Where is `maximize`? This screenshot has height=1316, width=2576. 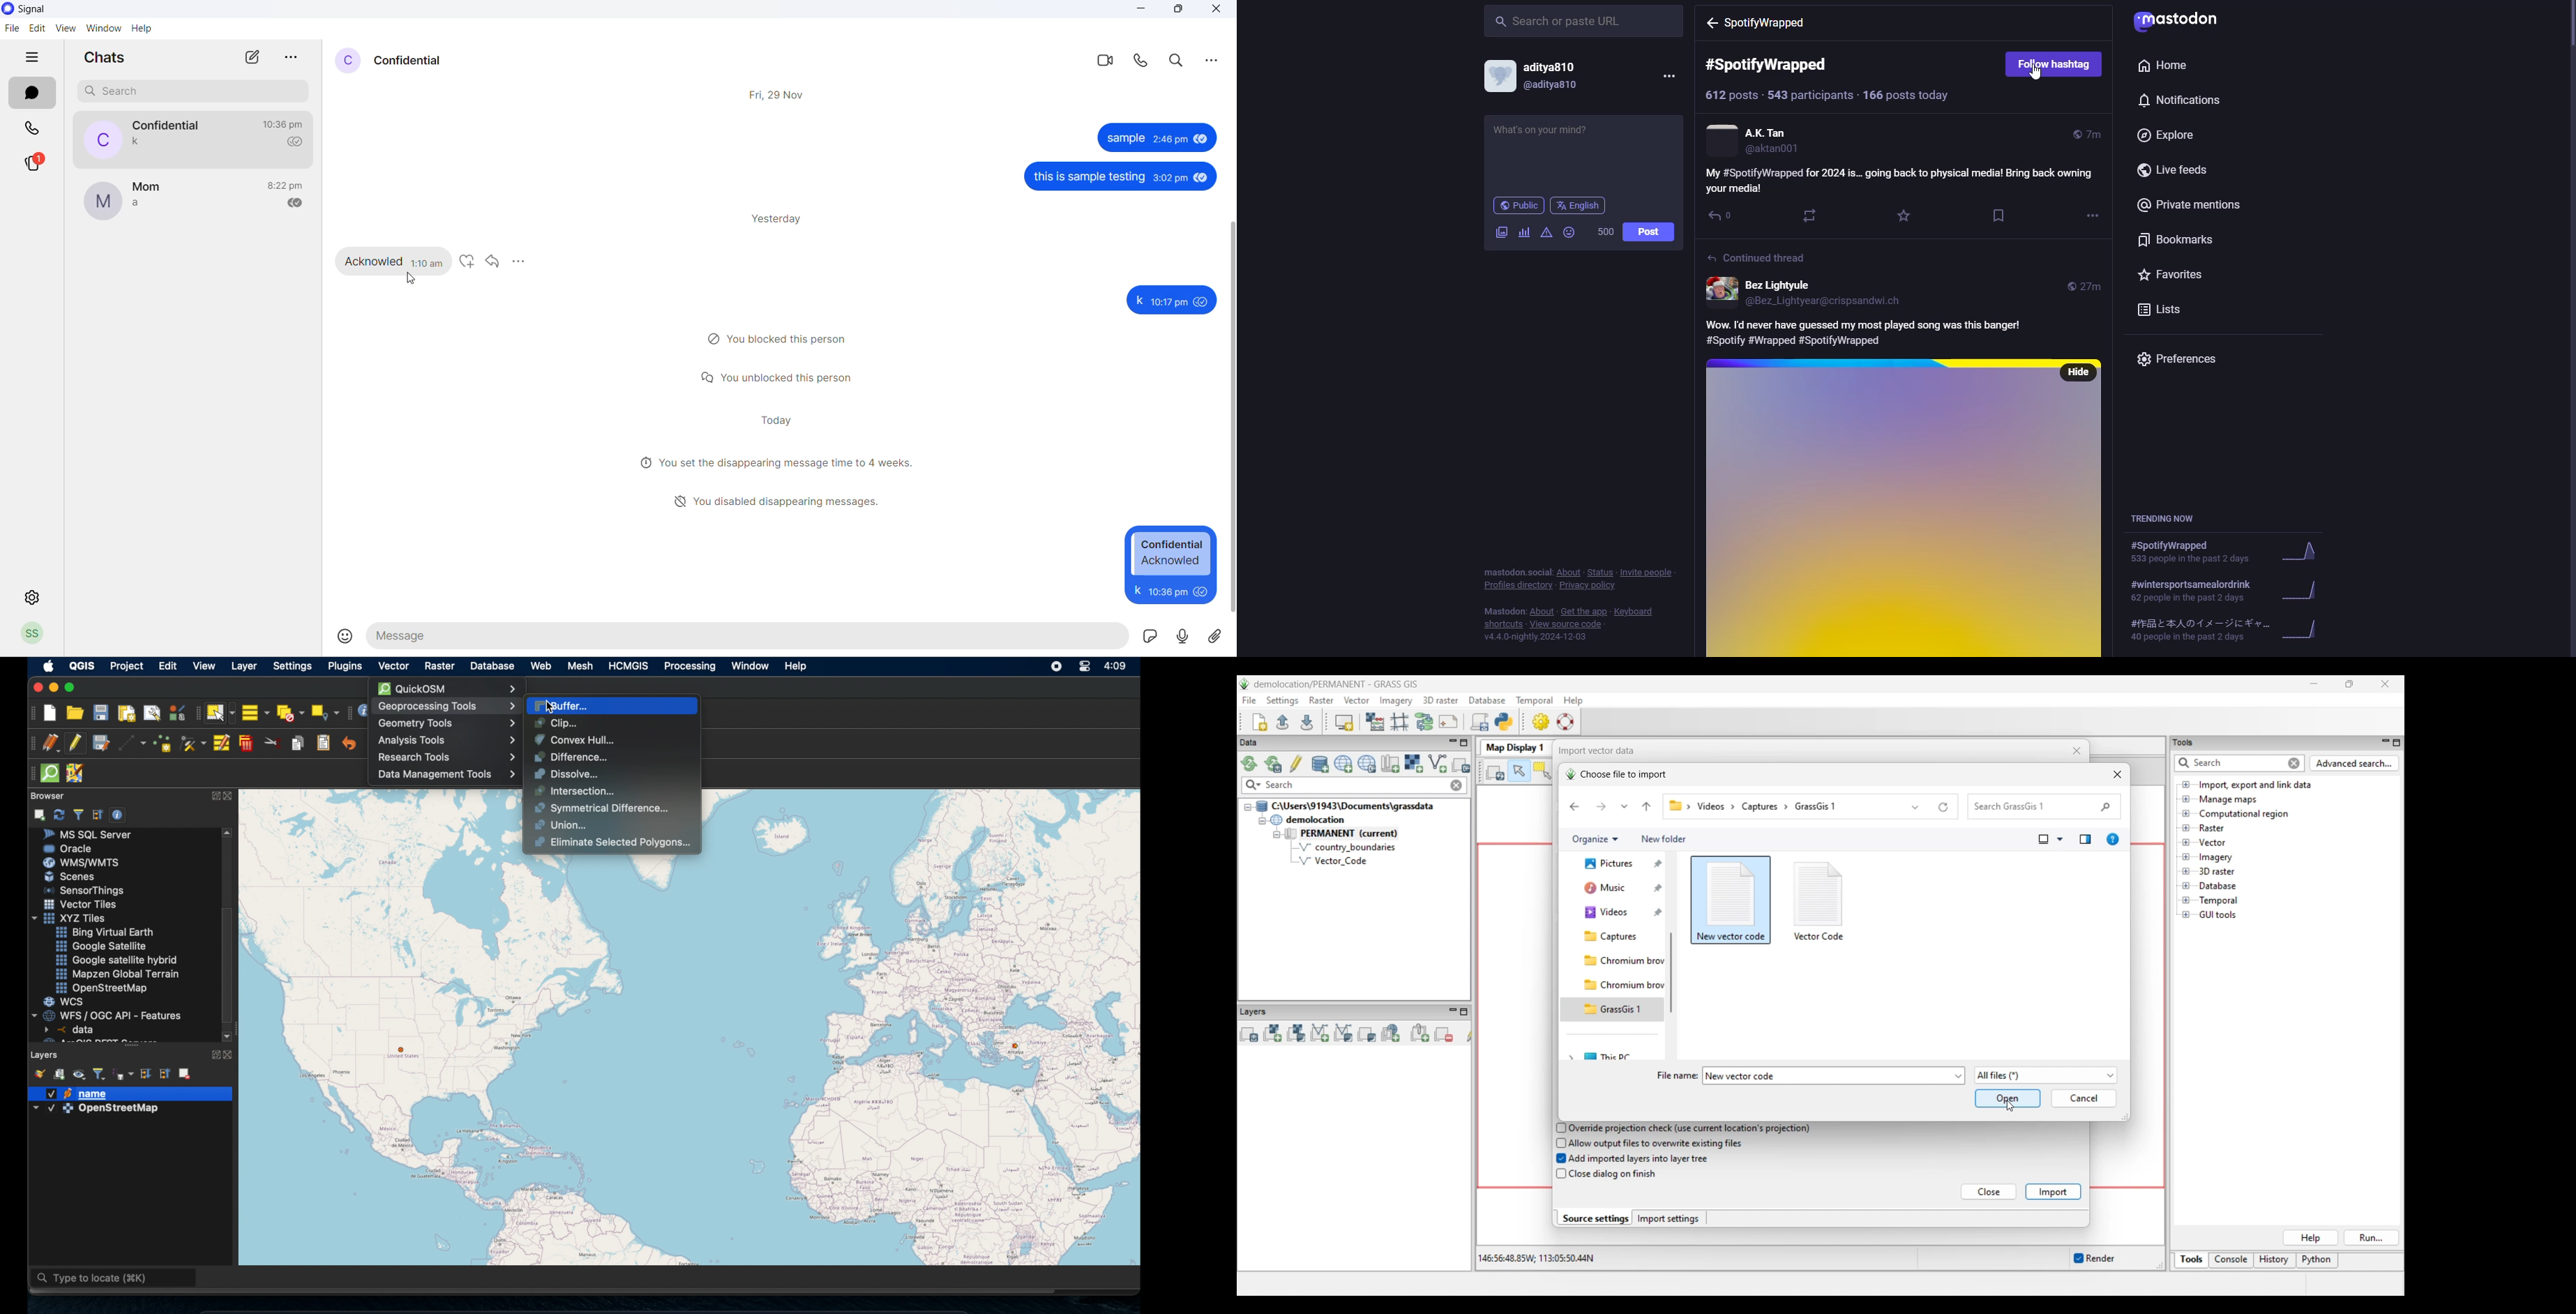 maximize is located at coordinates (1178, 10).